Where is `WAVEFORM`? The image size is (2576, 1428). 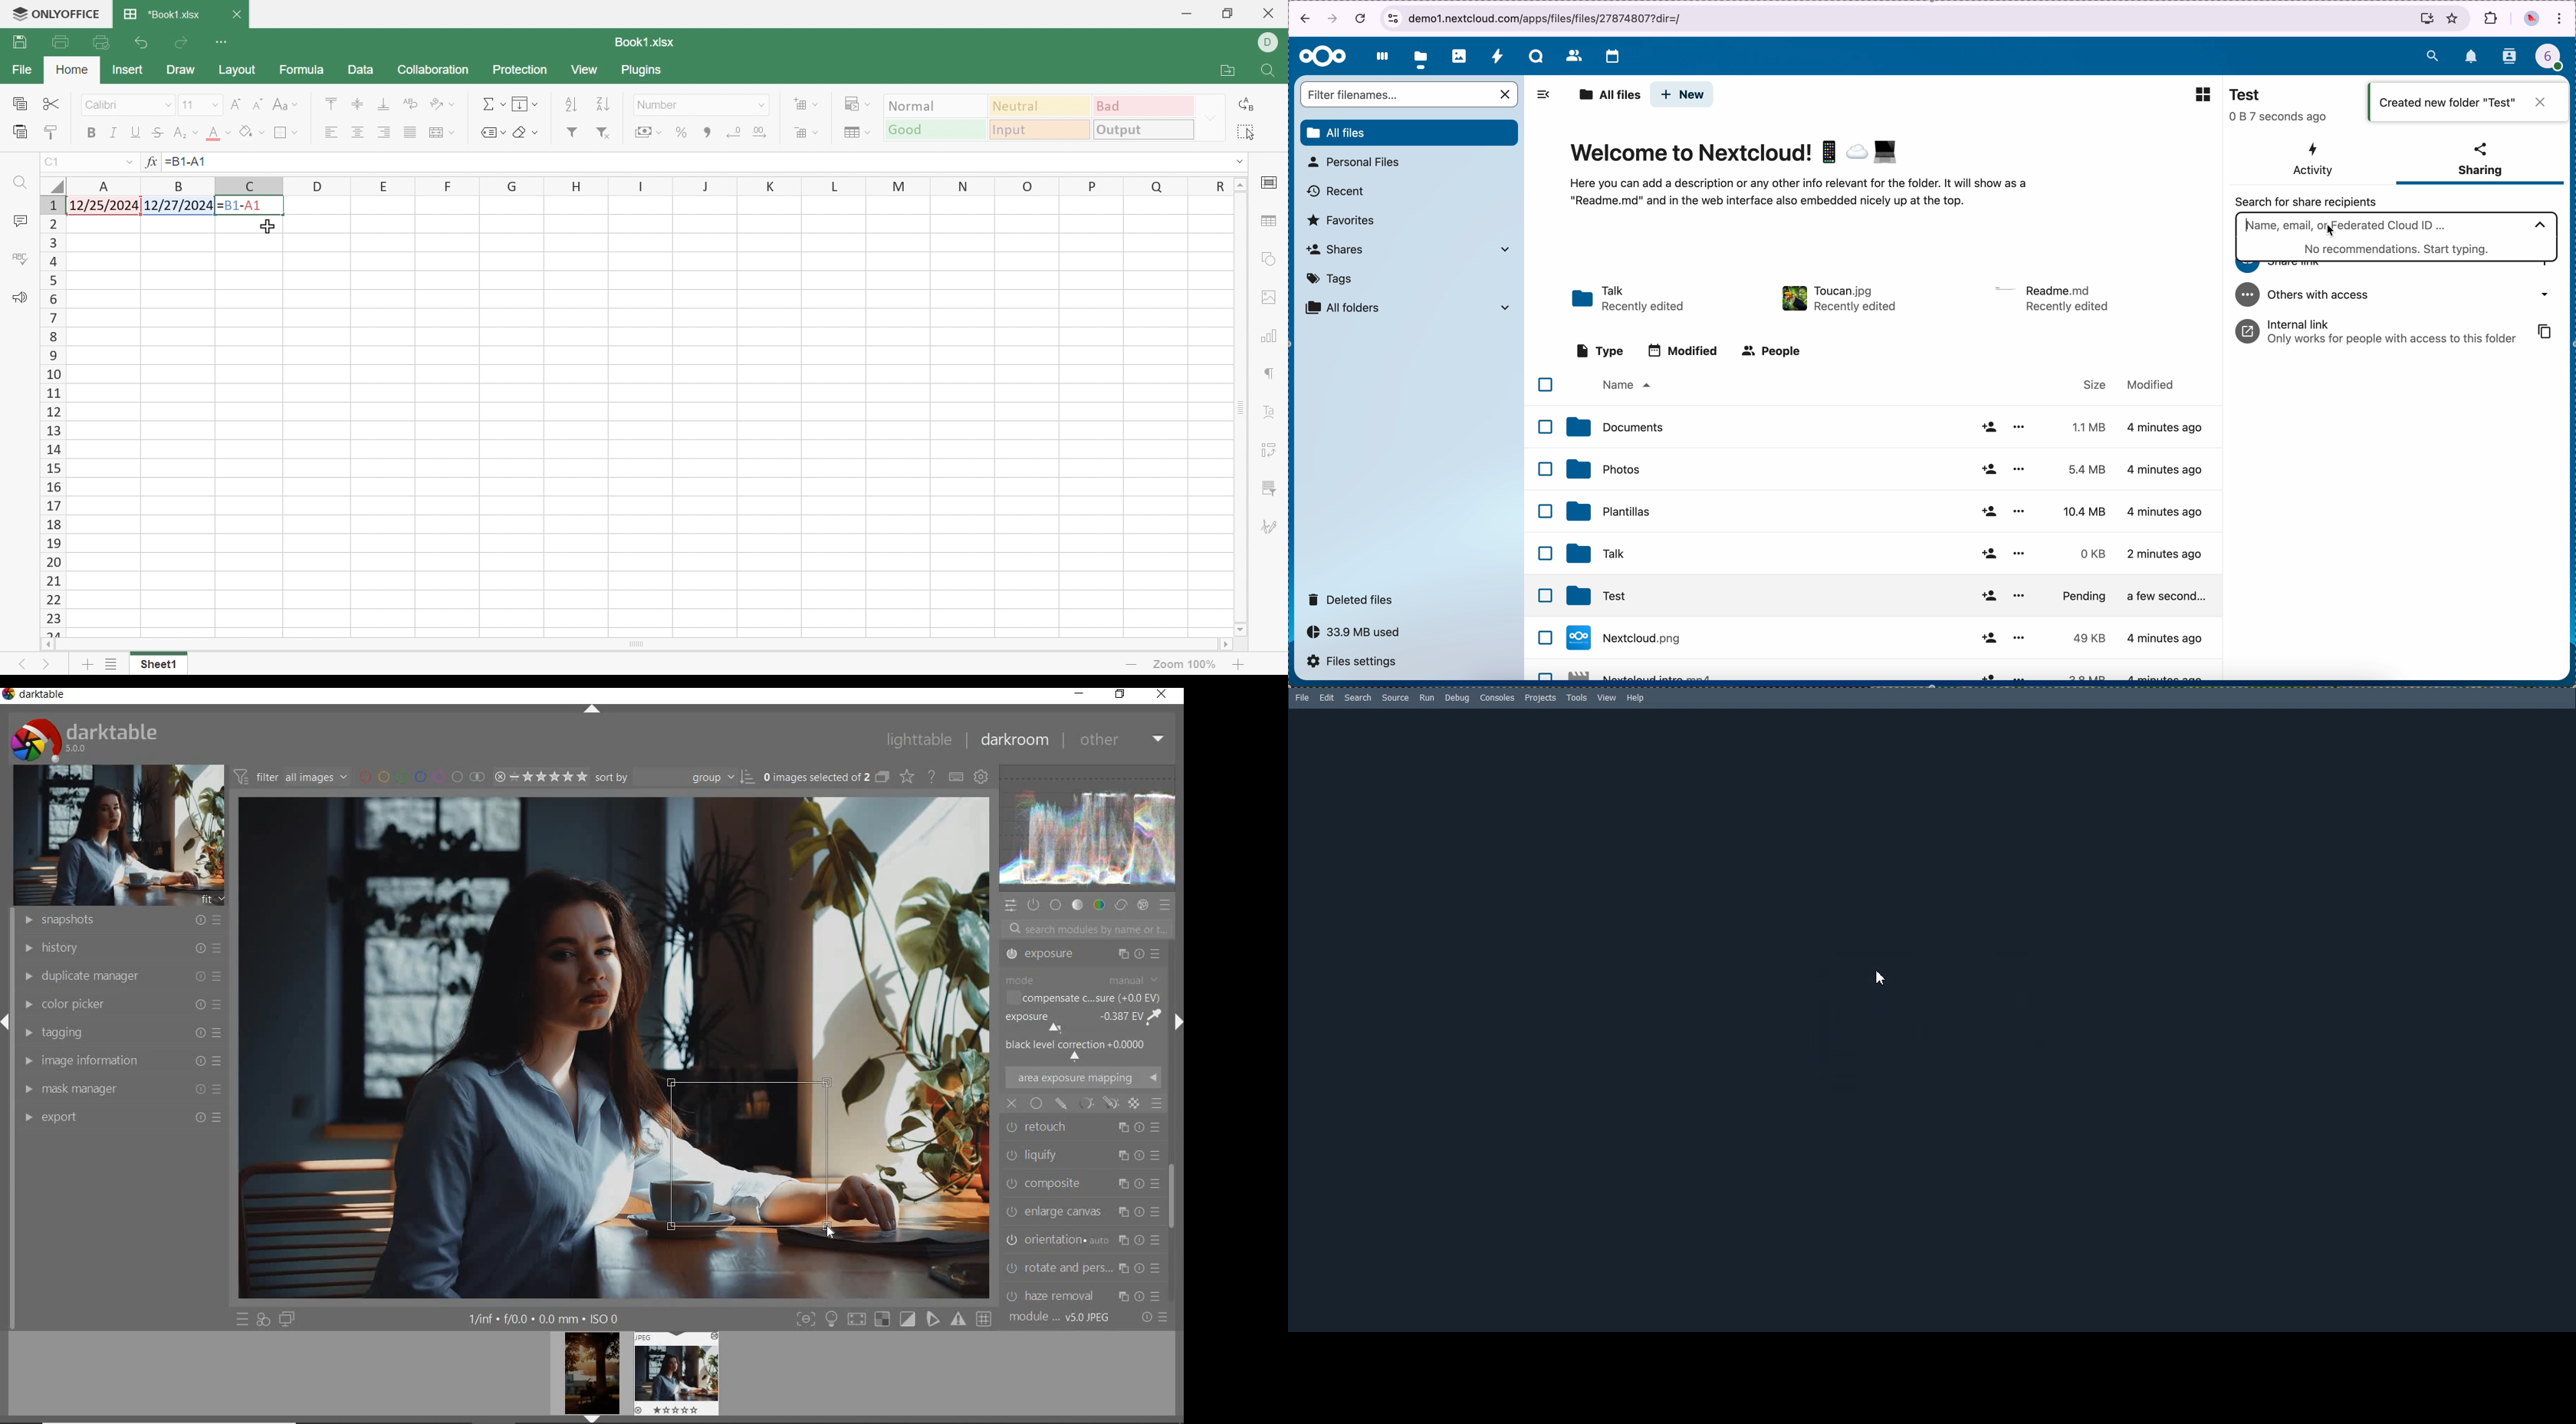 WAVEFORM is located at coordinates (1089, 827).